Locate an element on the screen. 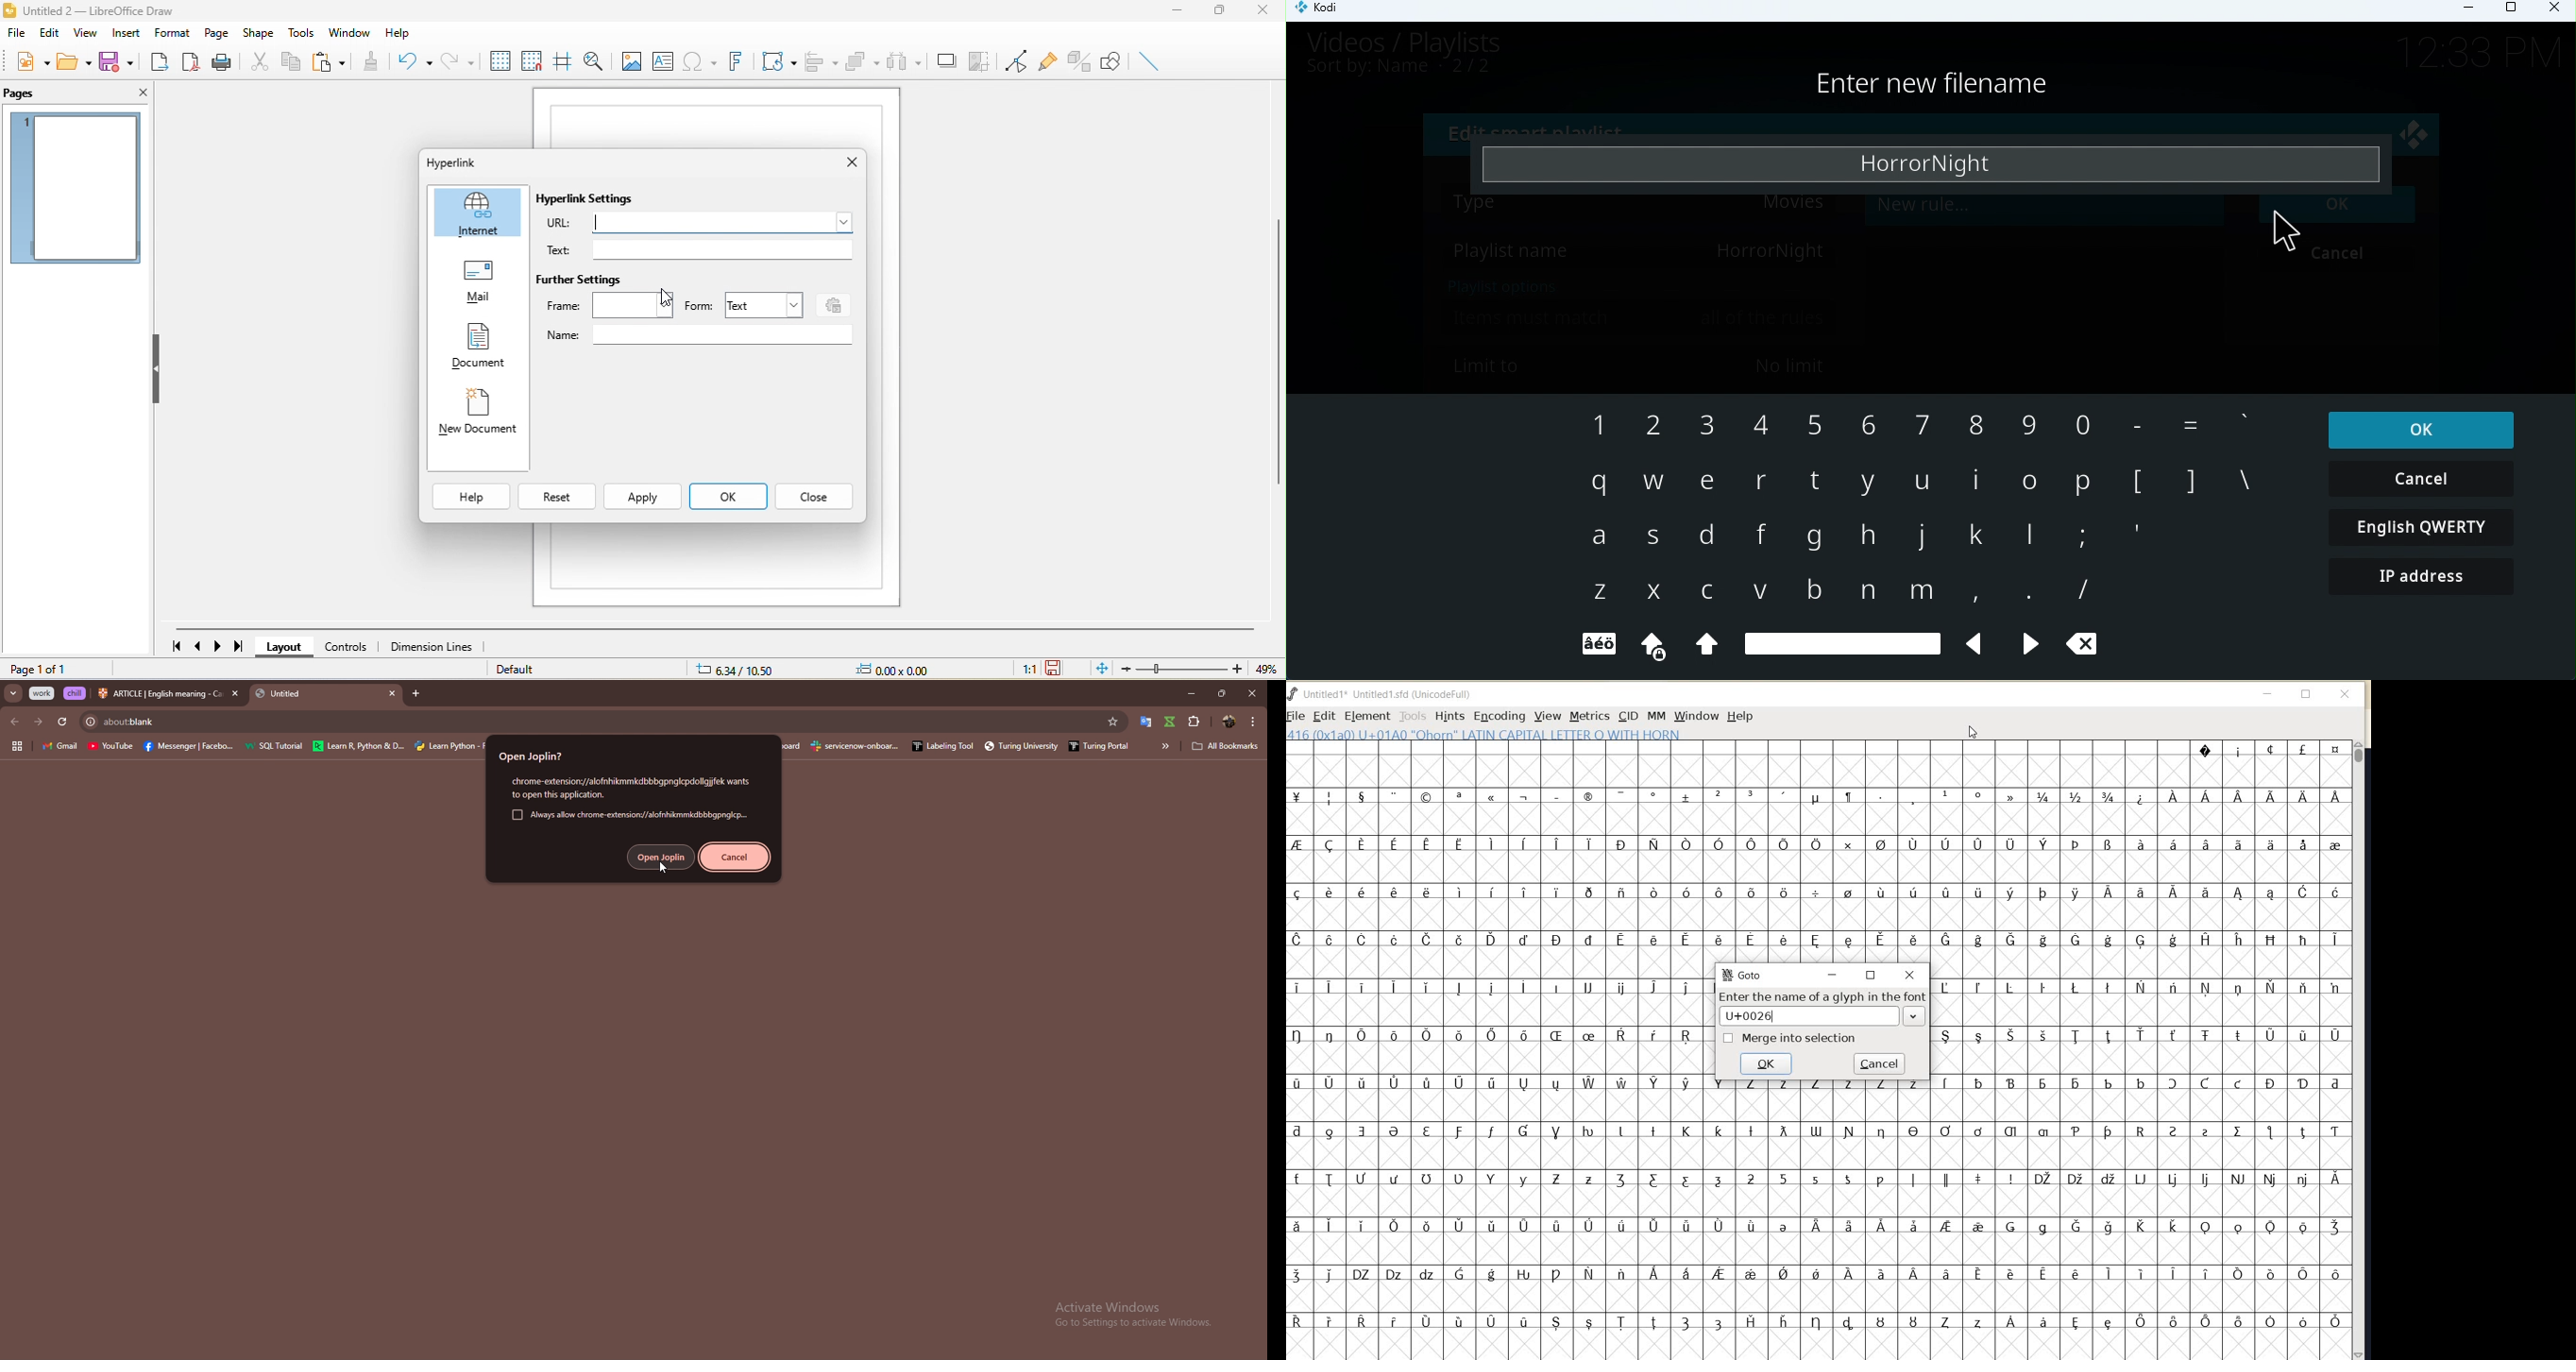 This screenshot has height=1372, width=2576. export is located at coordinates (160, 61).